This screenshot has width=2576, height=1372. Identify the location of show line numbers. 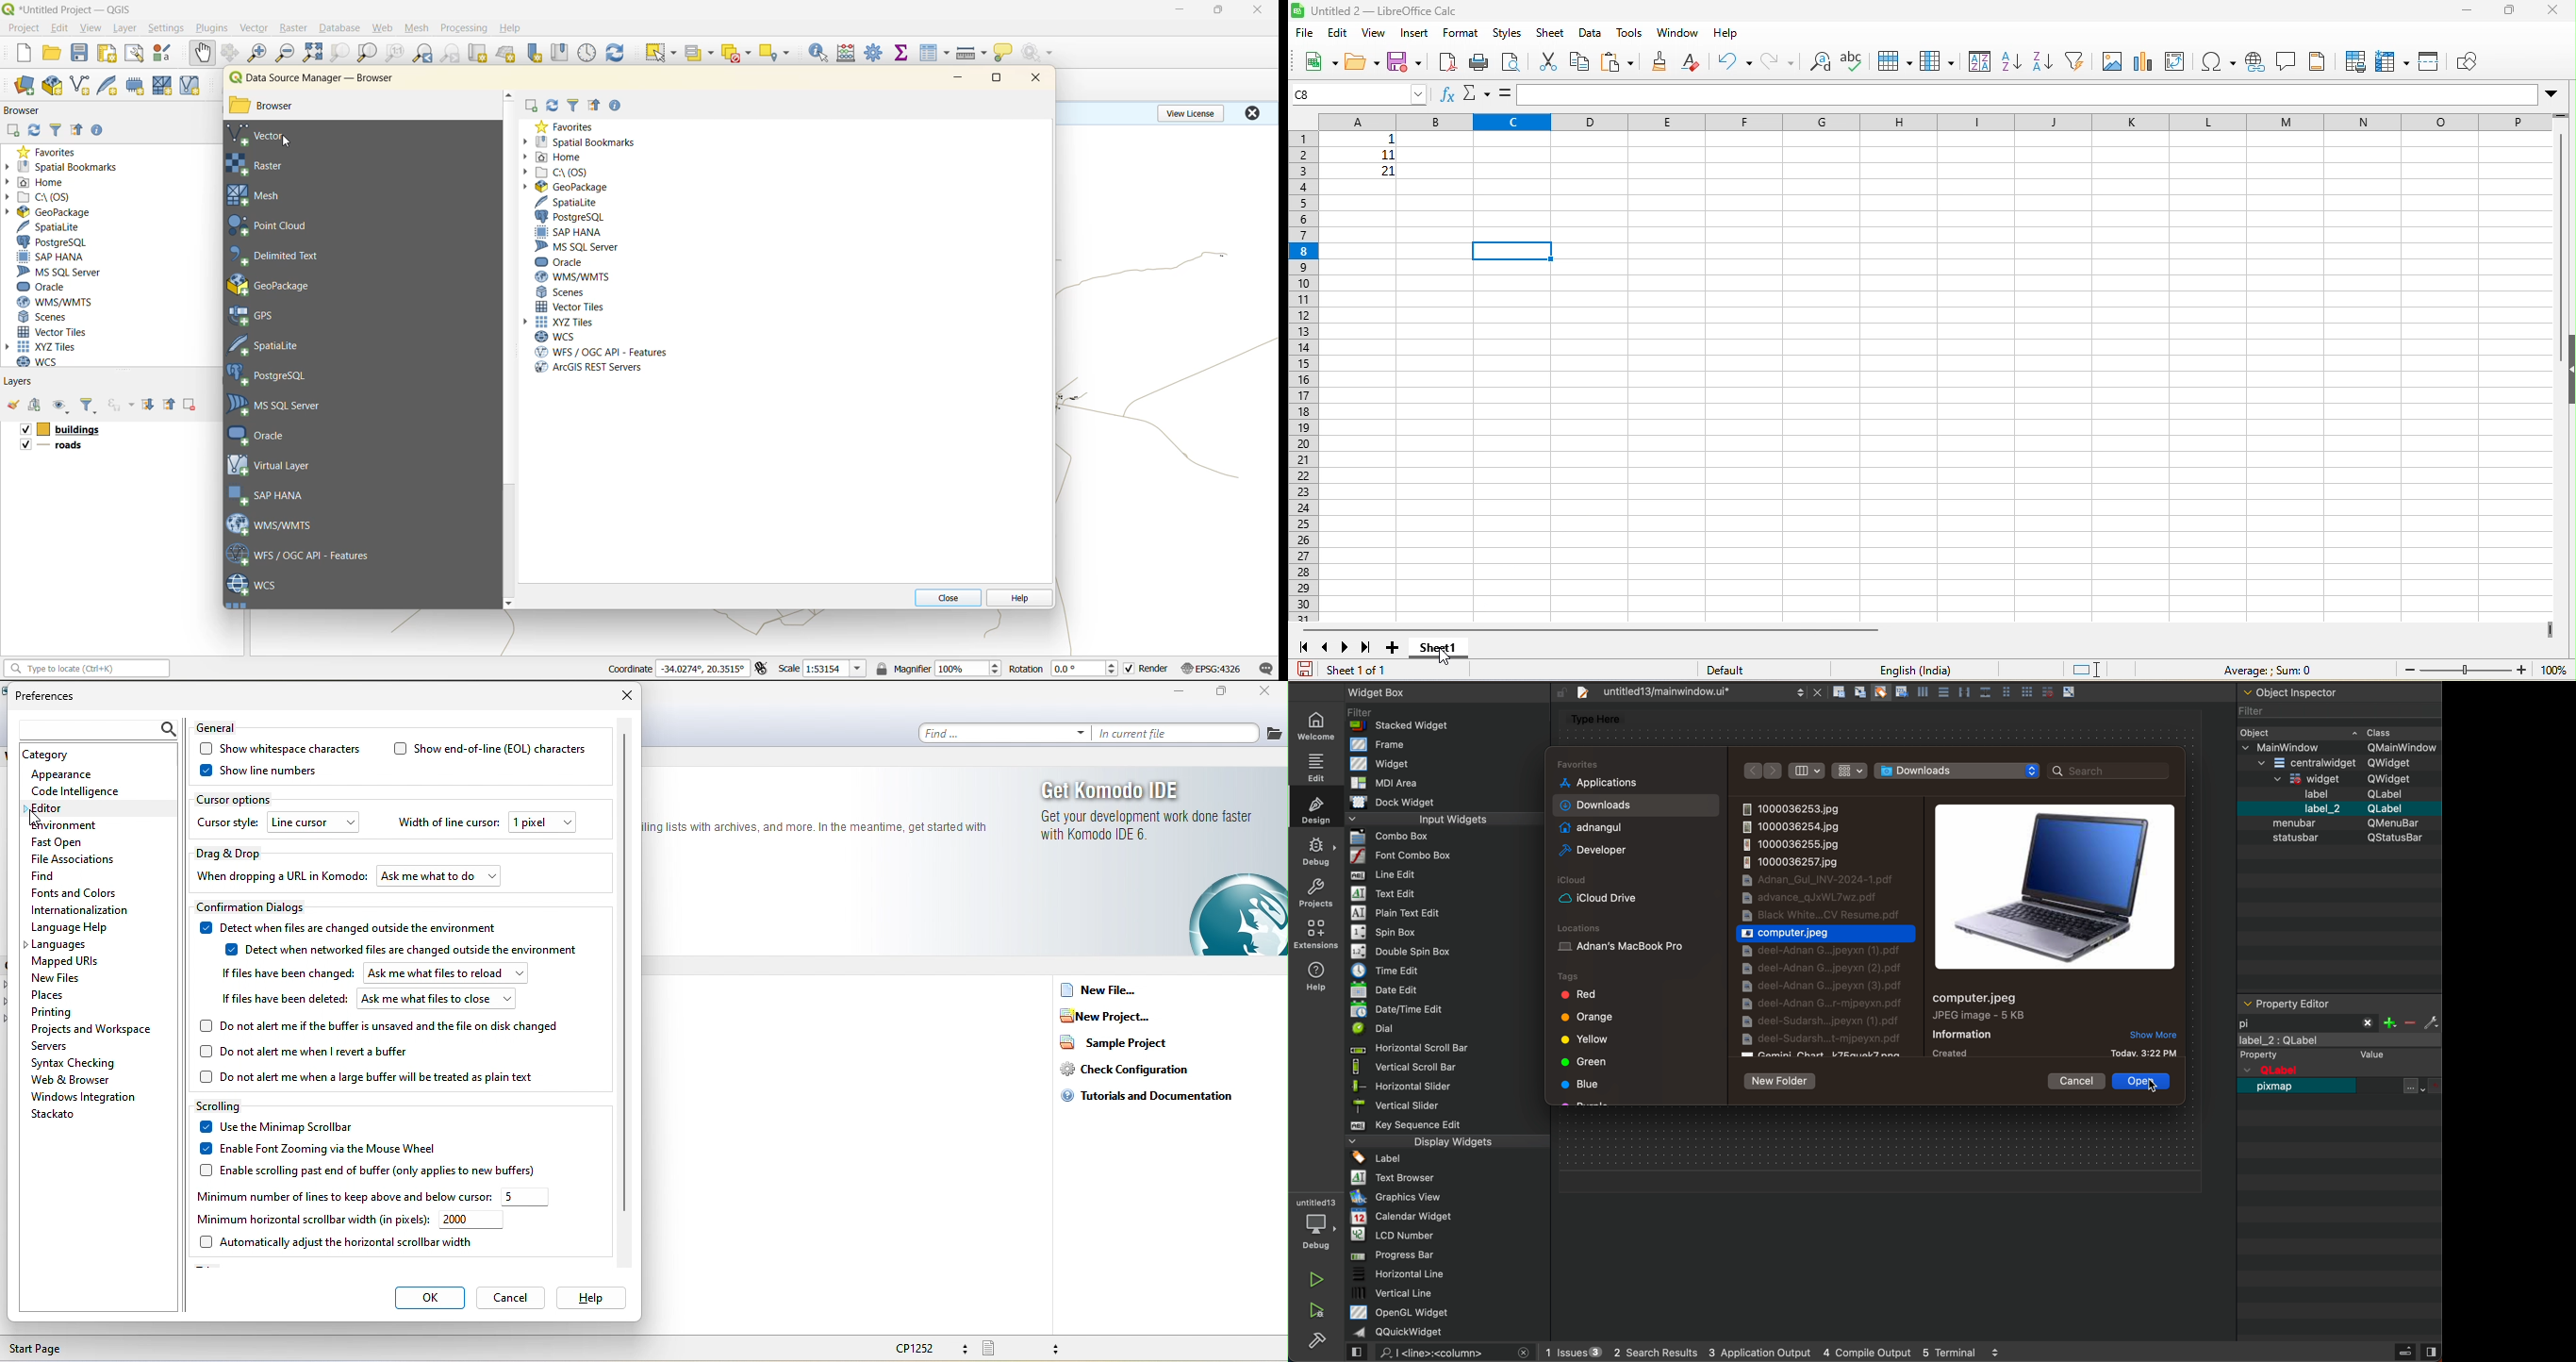
(257, 771).